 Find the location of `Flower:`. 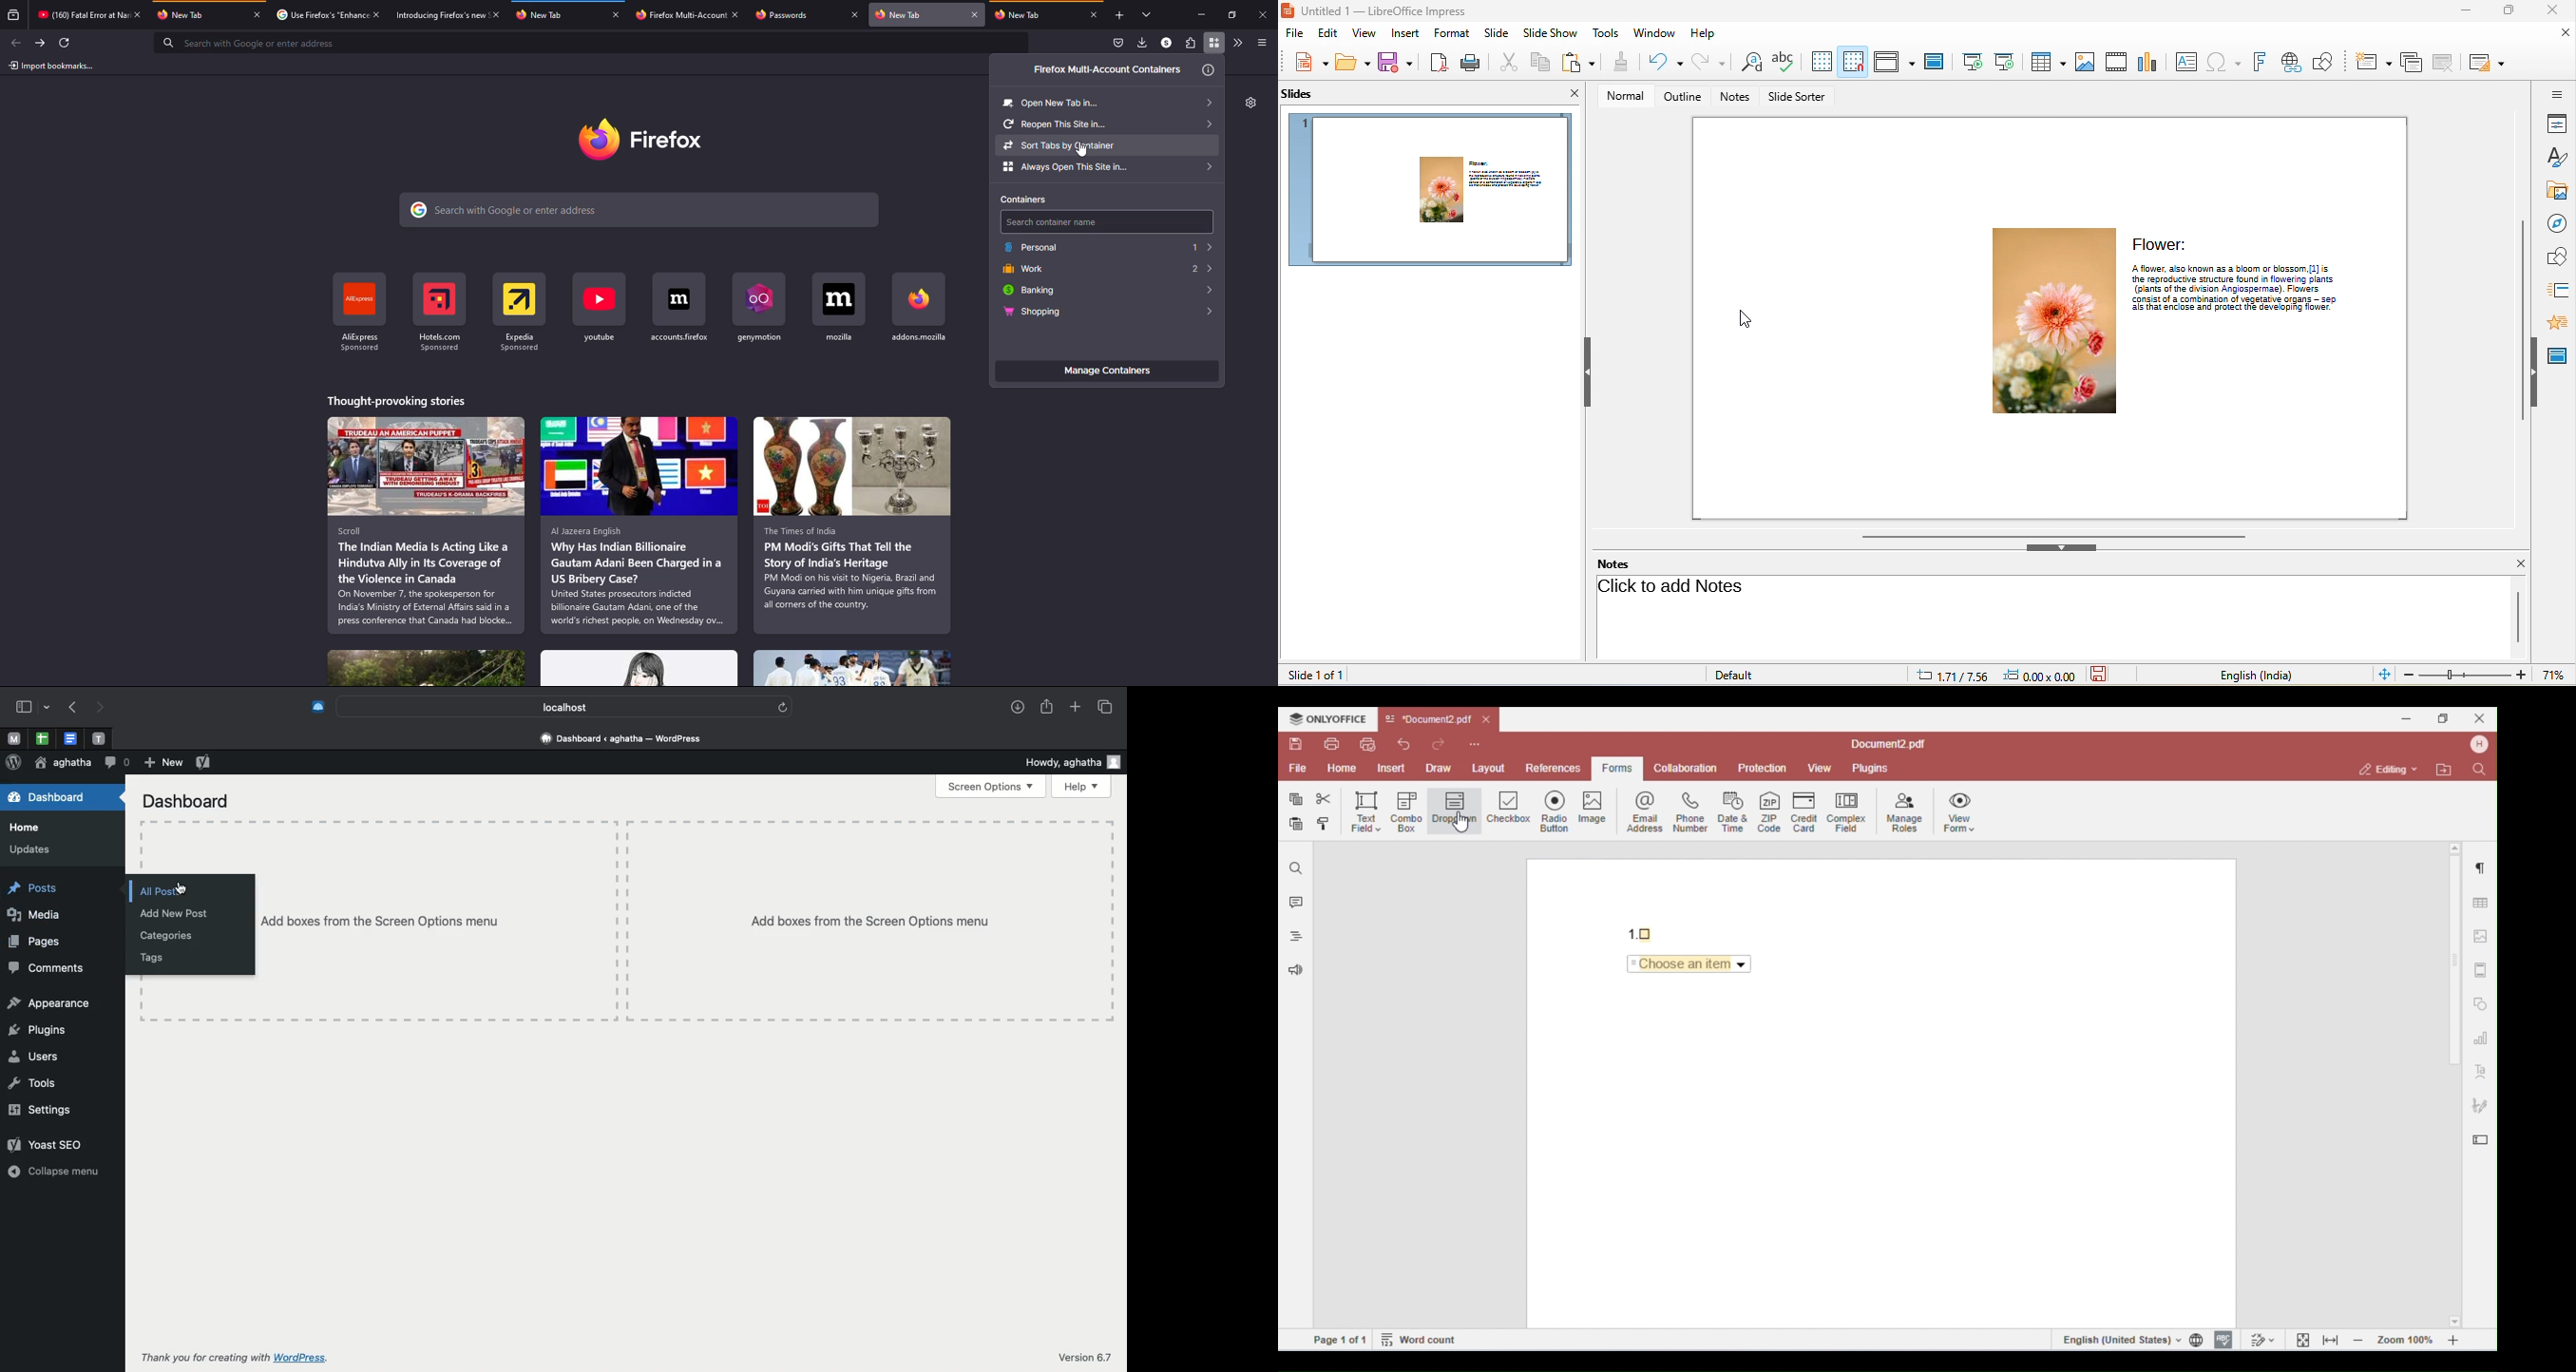

Flower: is located at coordinates (2165, 244).